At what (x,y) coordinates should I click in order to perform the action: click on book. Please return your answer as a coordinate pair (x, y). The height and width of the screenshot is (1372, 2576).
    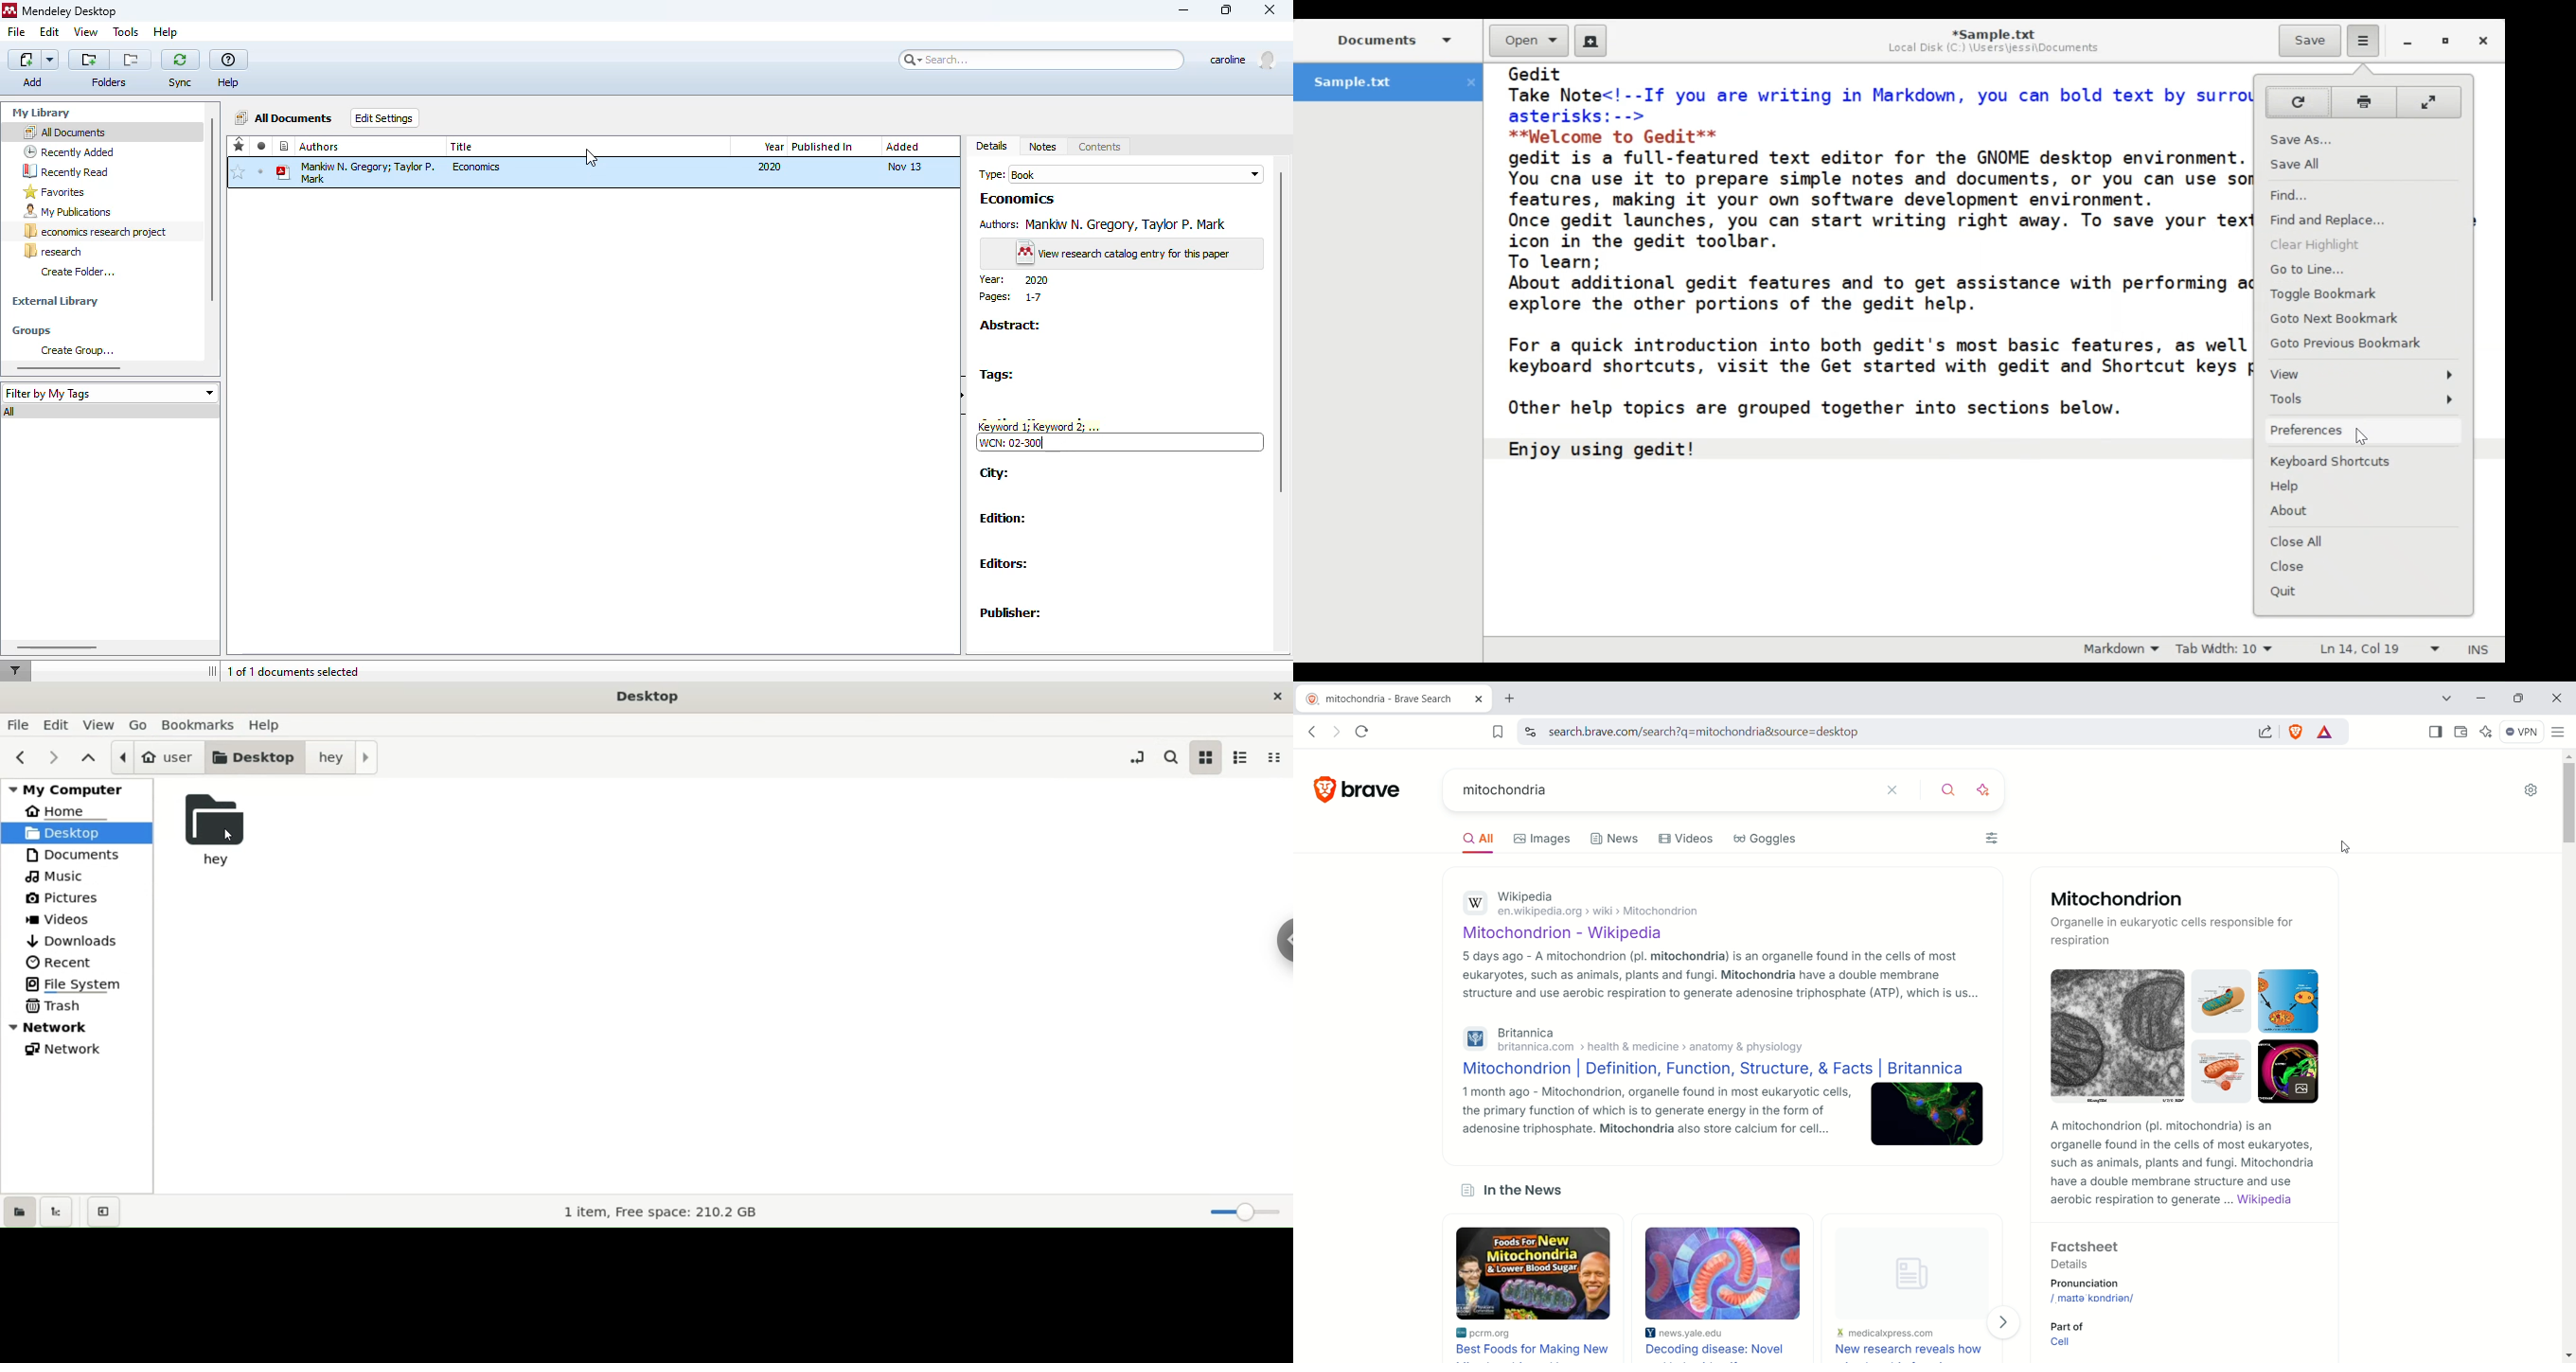
    Looking at the image, I should click on (1136, 174).